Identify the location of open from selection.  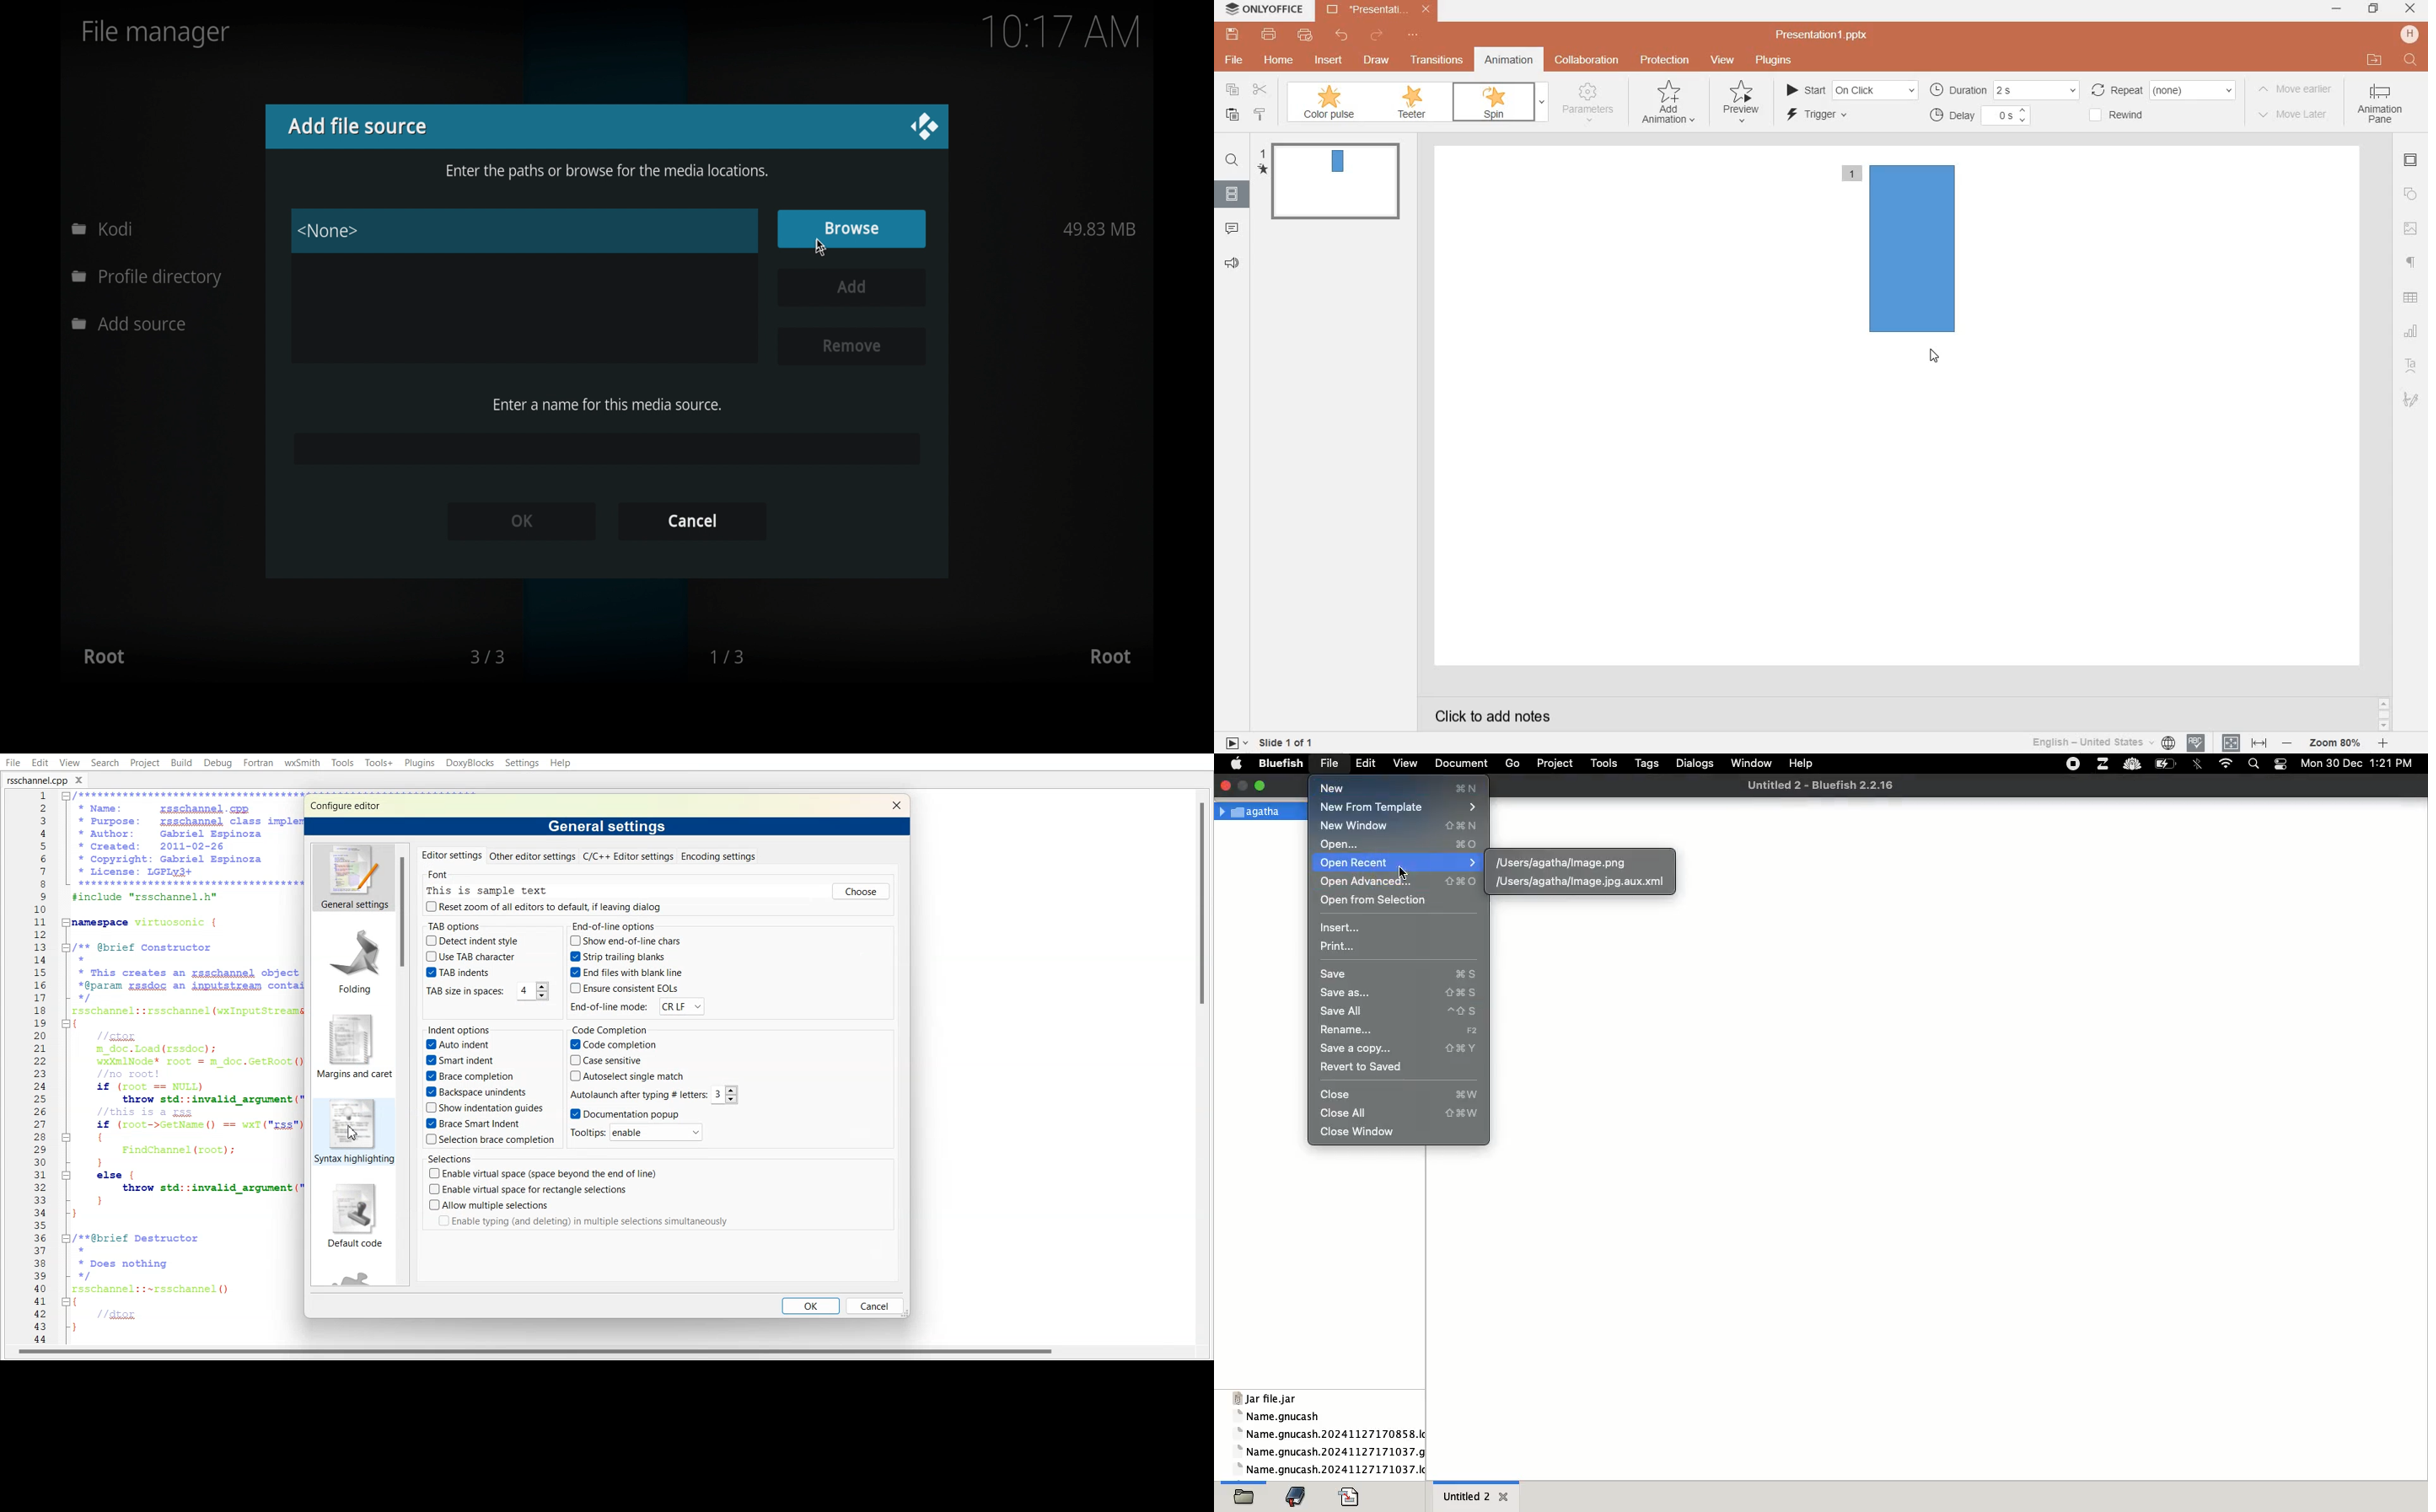
(1388, 901).